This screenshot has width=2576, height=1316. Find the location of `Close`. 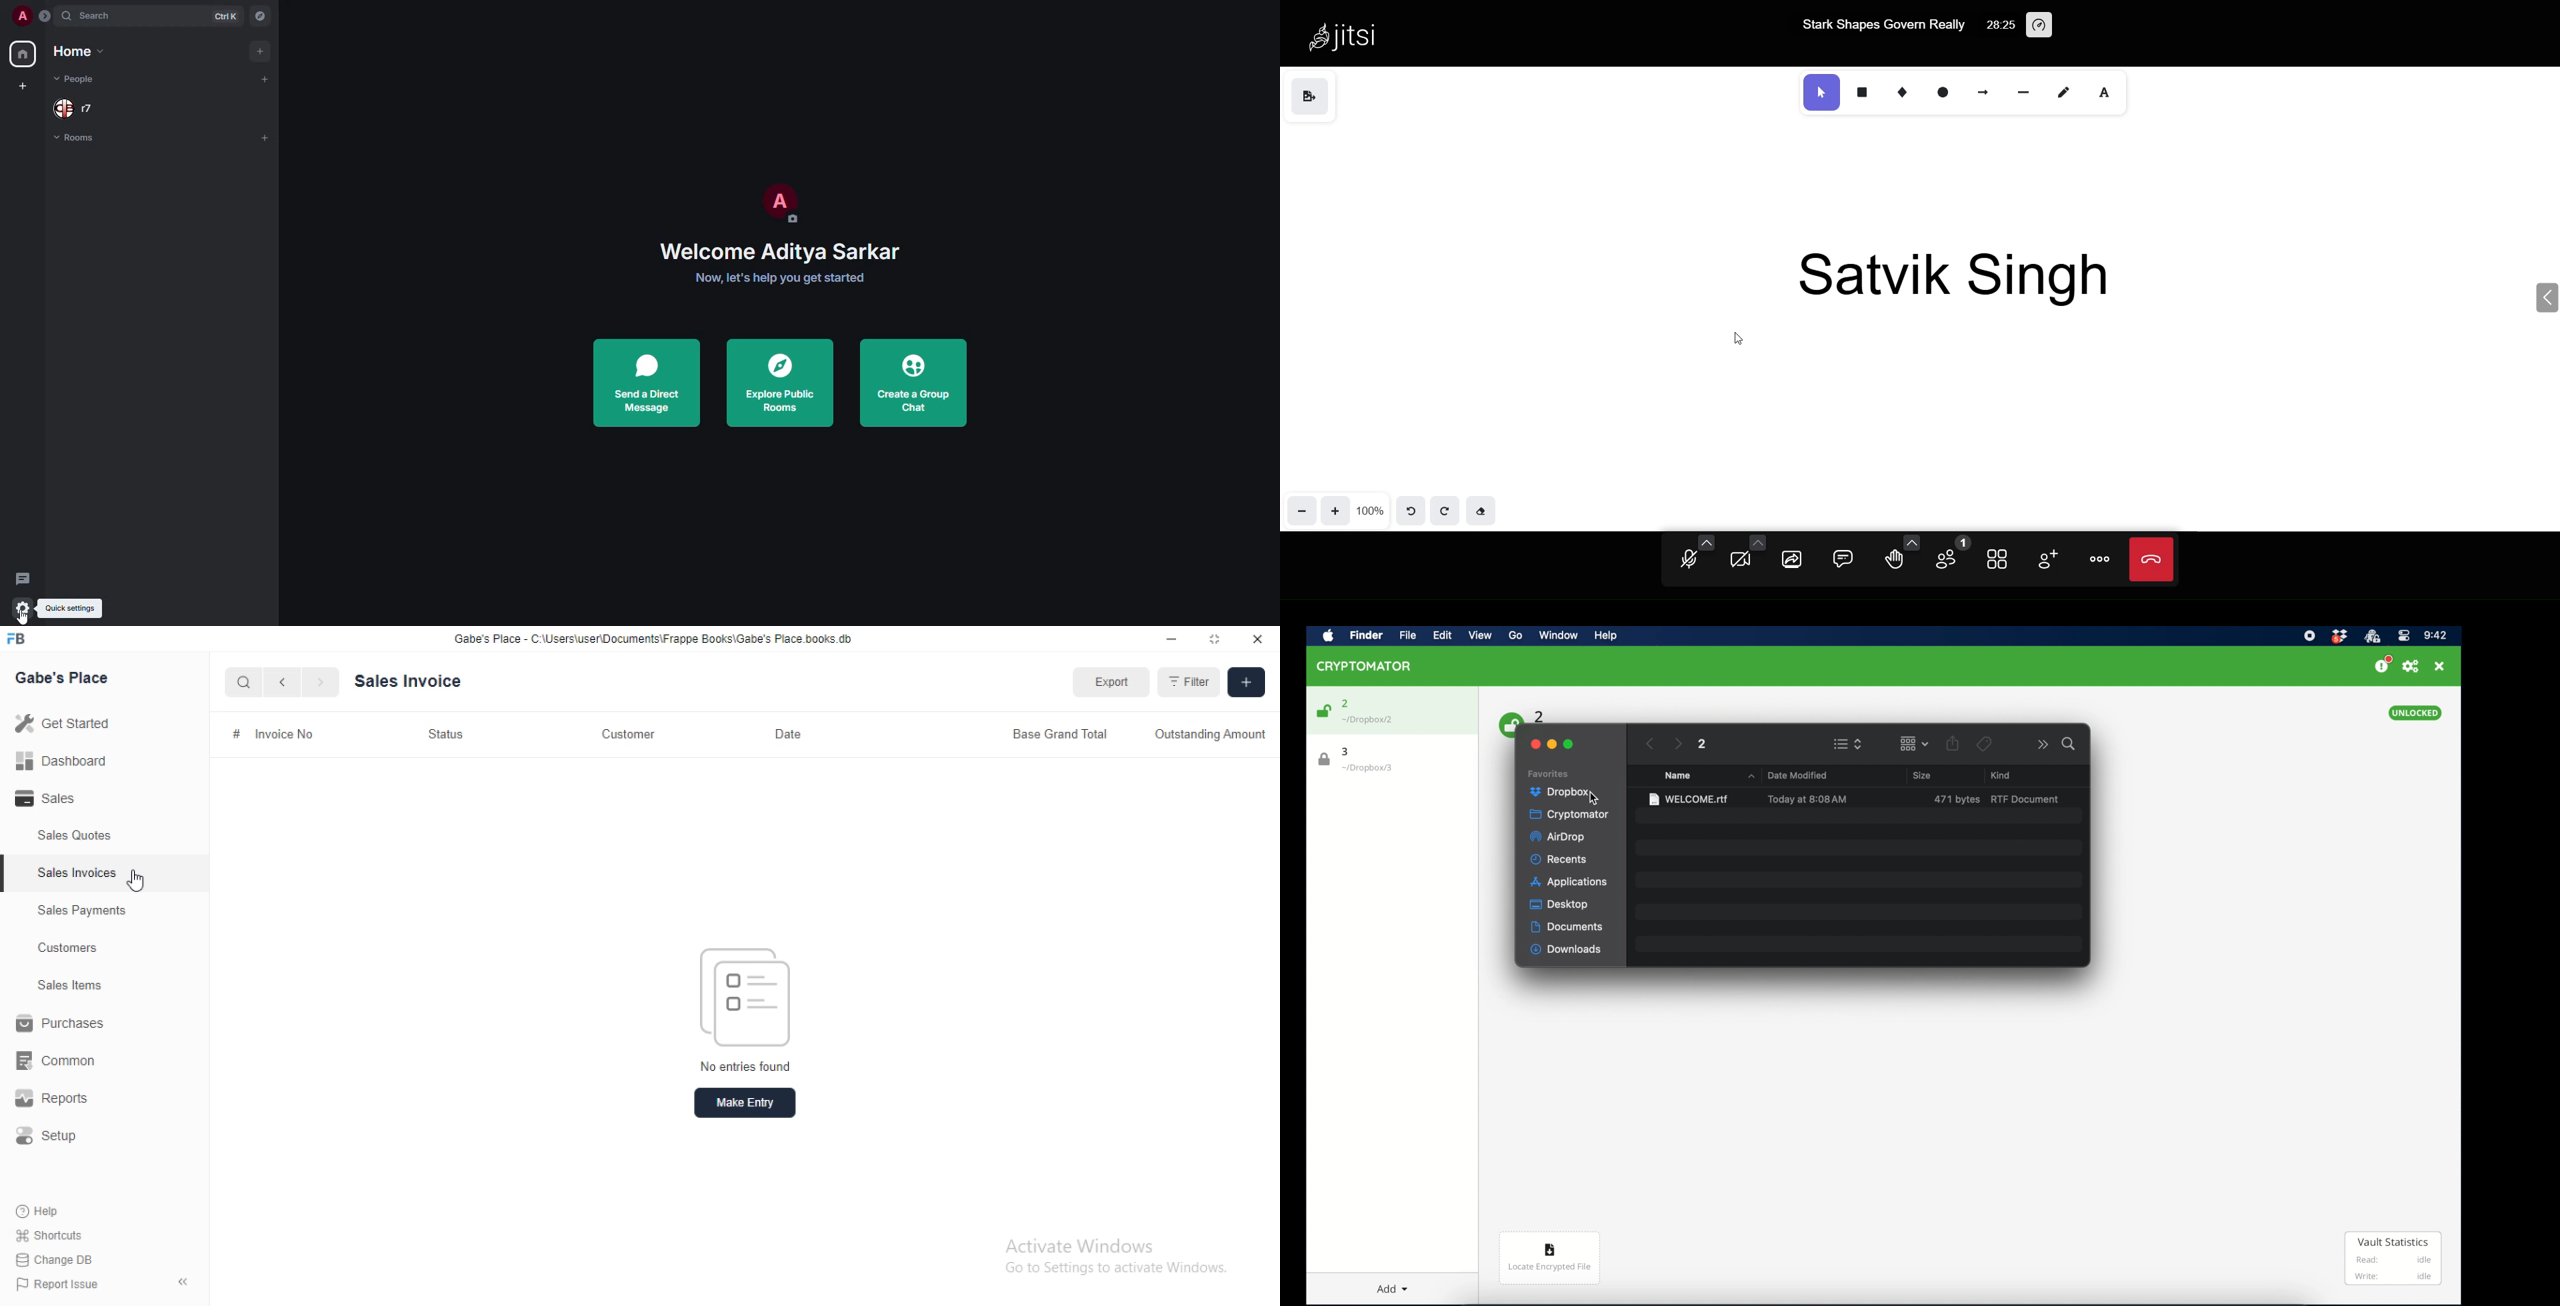

Close is located at coordinates (1257, 640).